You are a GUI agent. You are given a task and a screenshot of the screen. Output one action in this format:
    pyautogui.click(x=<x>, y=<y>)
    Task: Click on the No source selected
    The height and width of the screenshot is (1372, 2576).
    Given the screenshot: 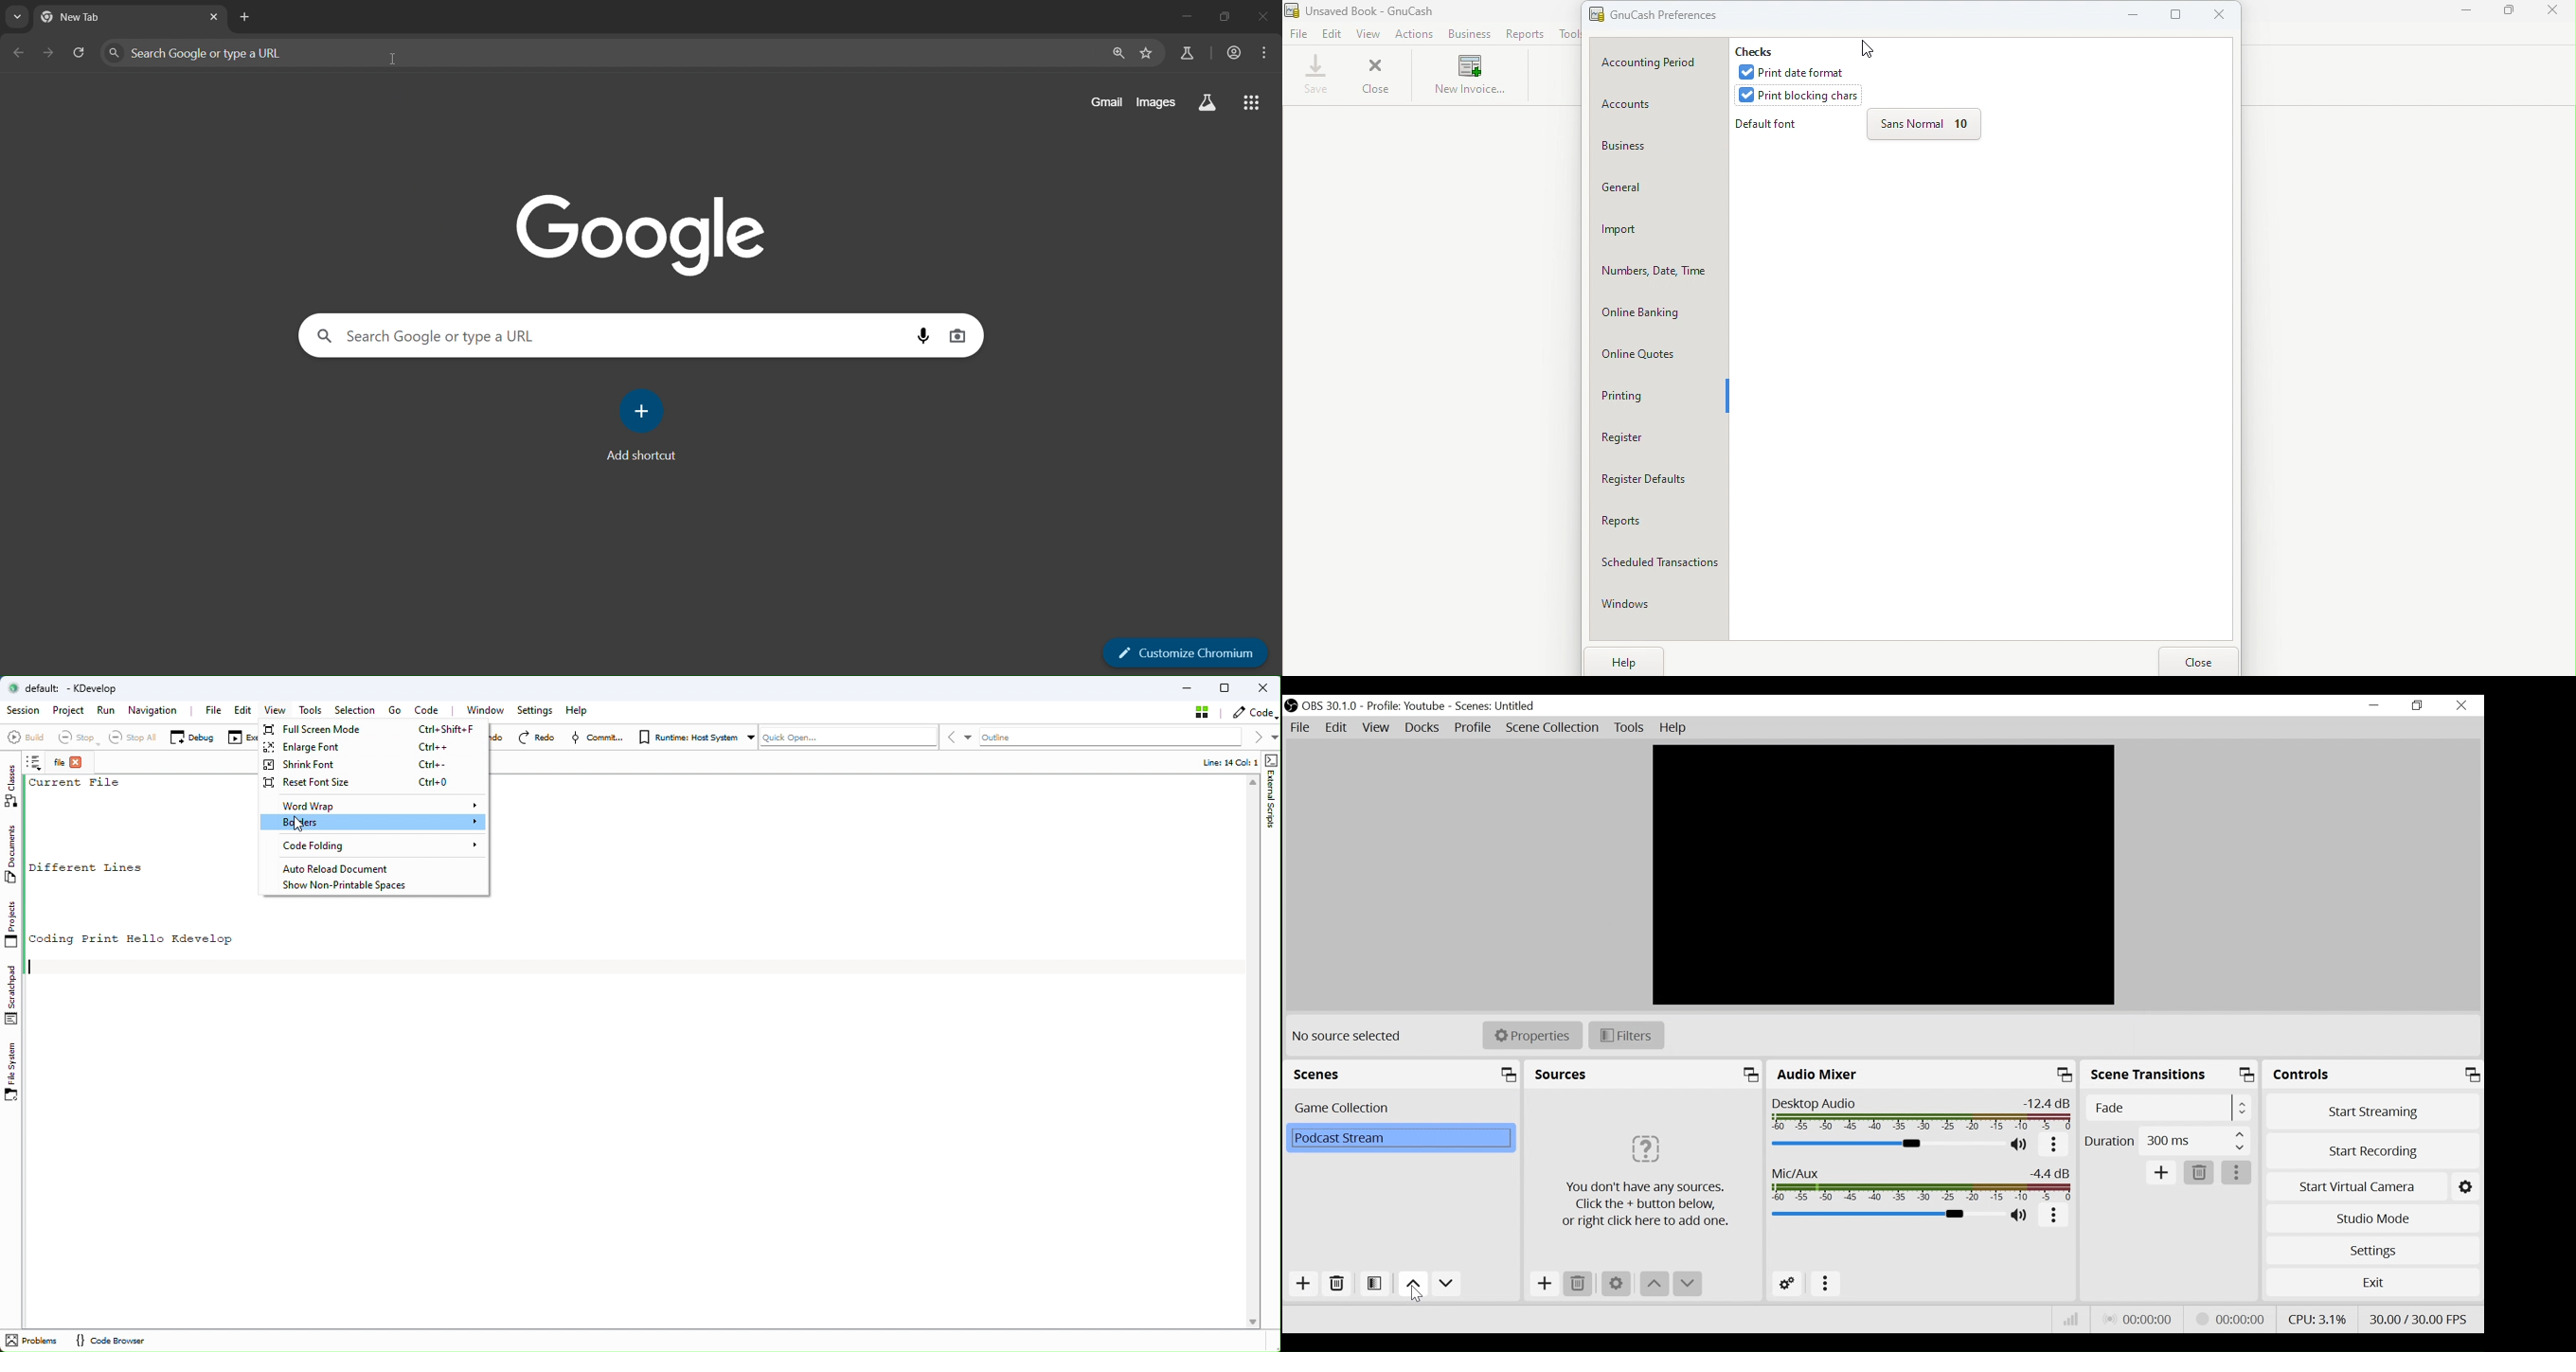 What is the action you would take?
    pyautogui.click(x=1351, y=1036)
    